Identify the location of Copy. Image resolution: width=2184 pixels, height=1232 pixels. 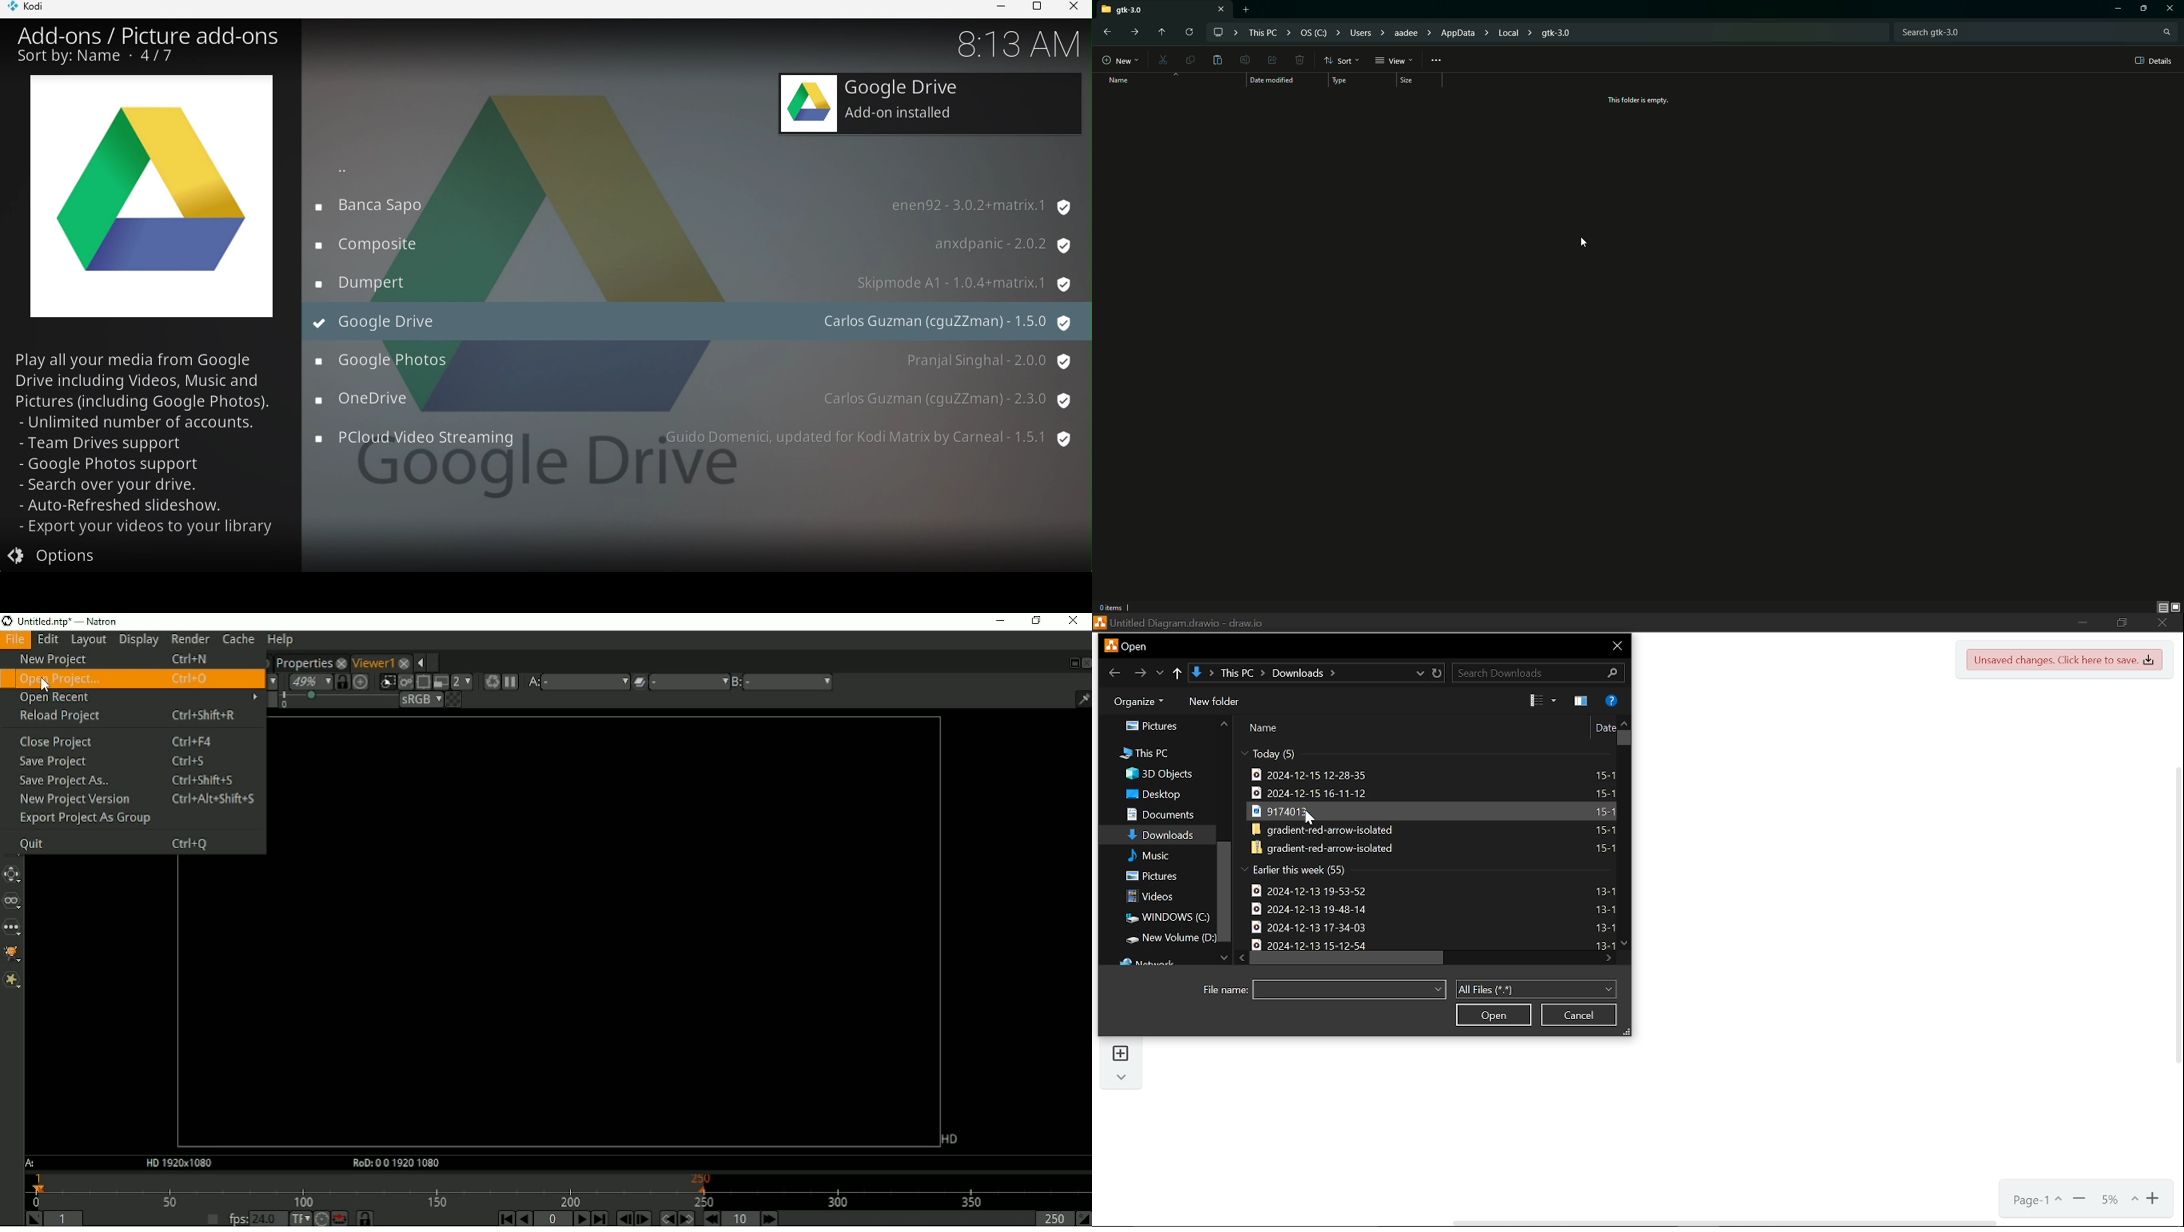
(1190, 60).